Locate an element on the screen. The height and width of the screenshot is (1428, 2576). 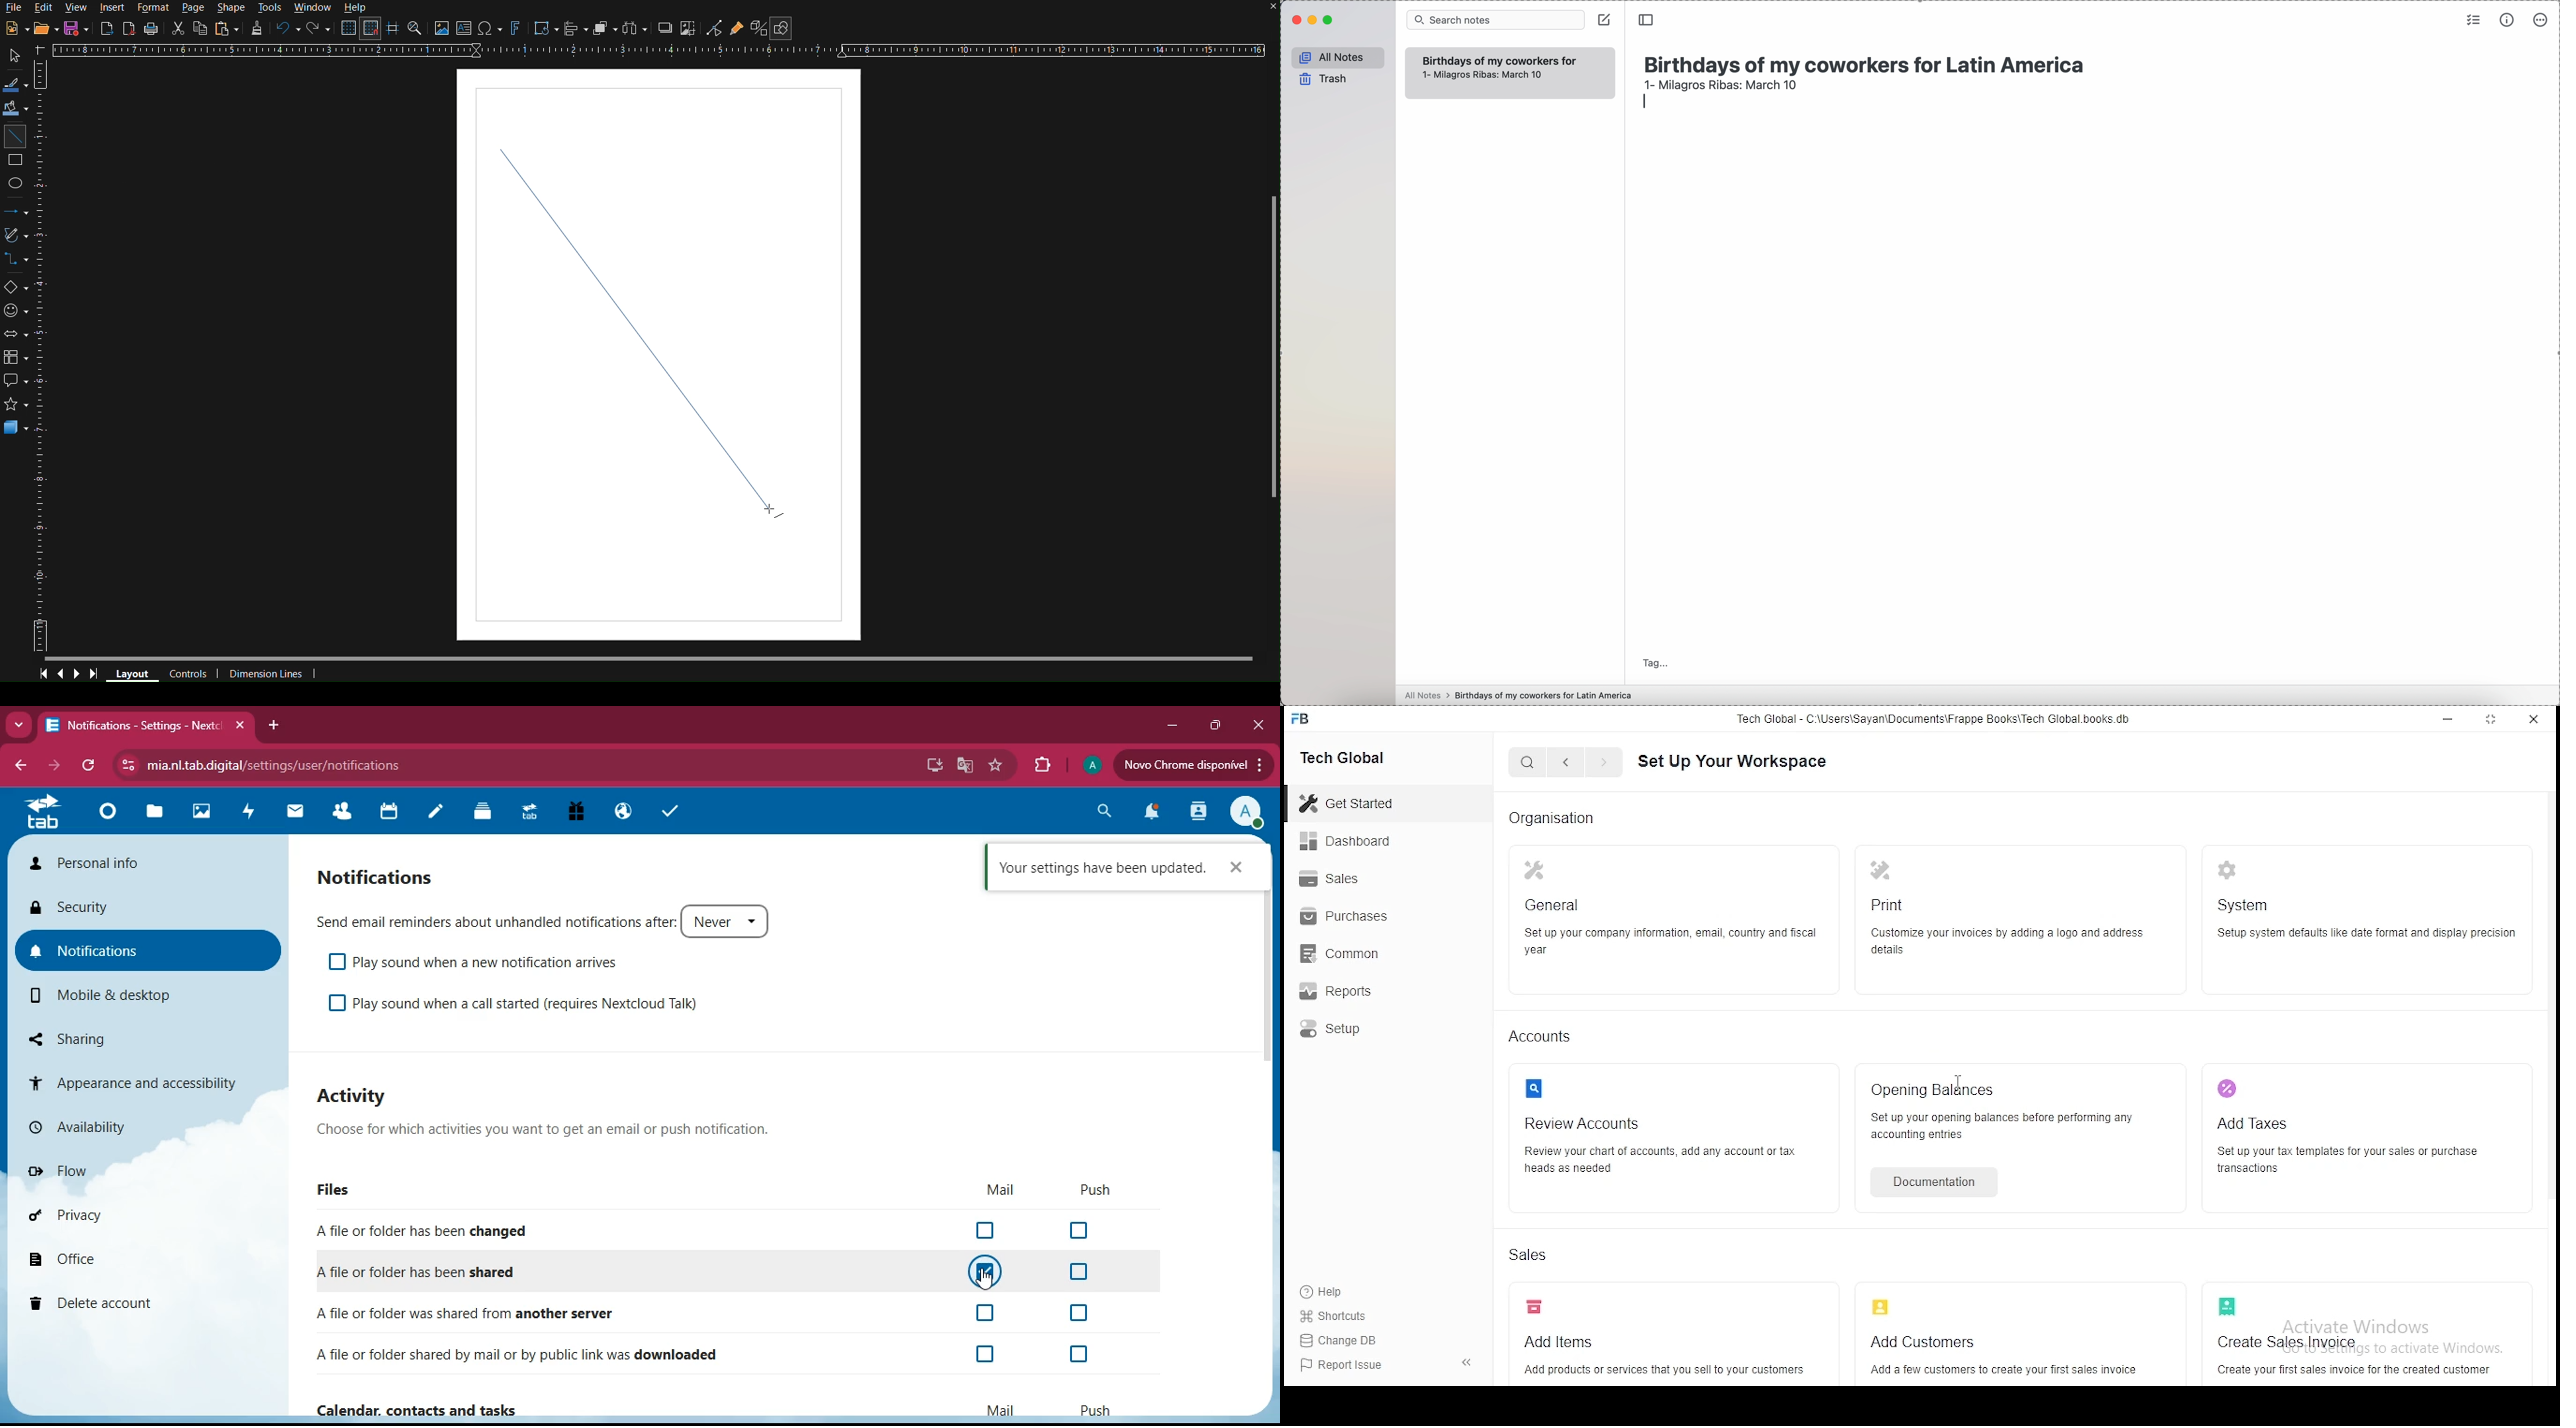
1- Milagros is located at coordinates (1720, 84).